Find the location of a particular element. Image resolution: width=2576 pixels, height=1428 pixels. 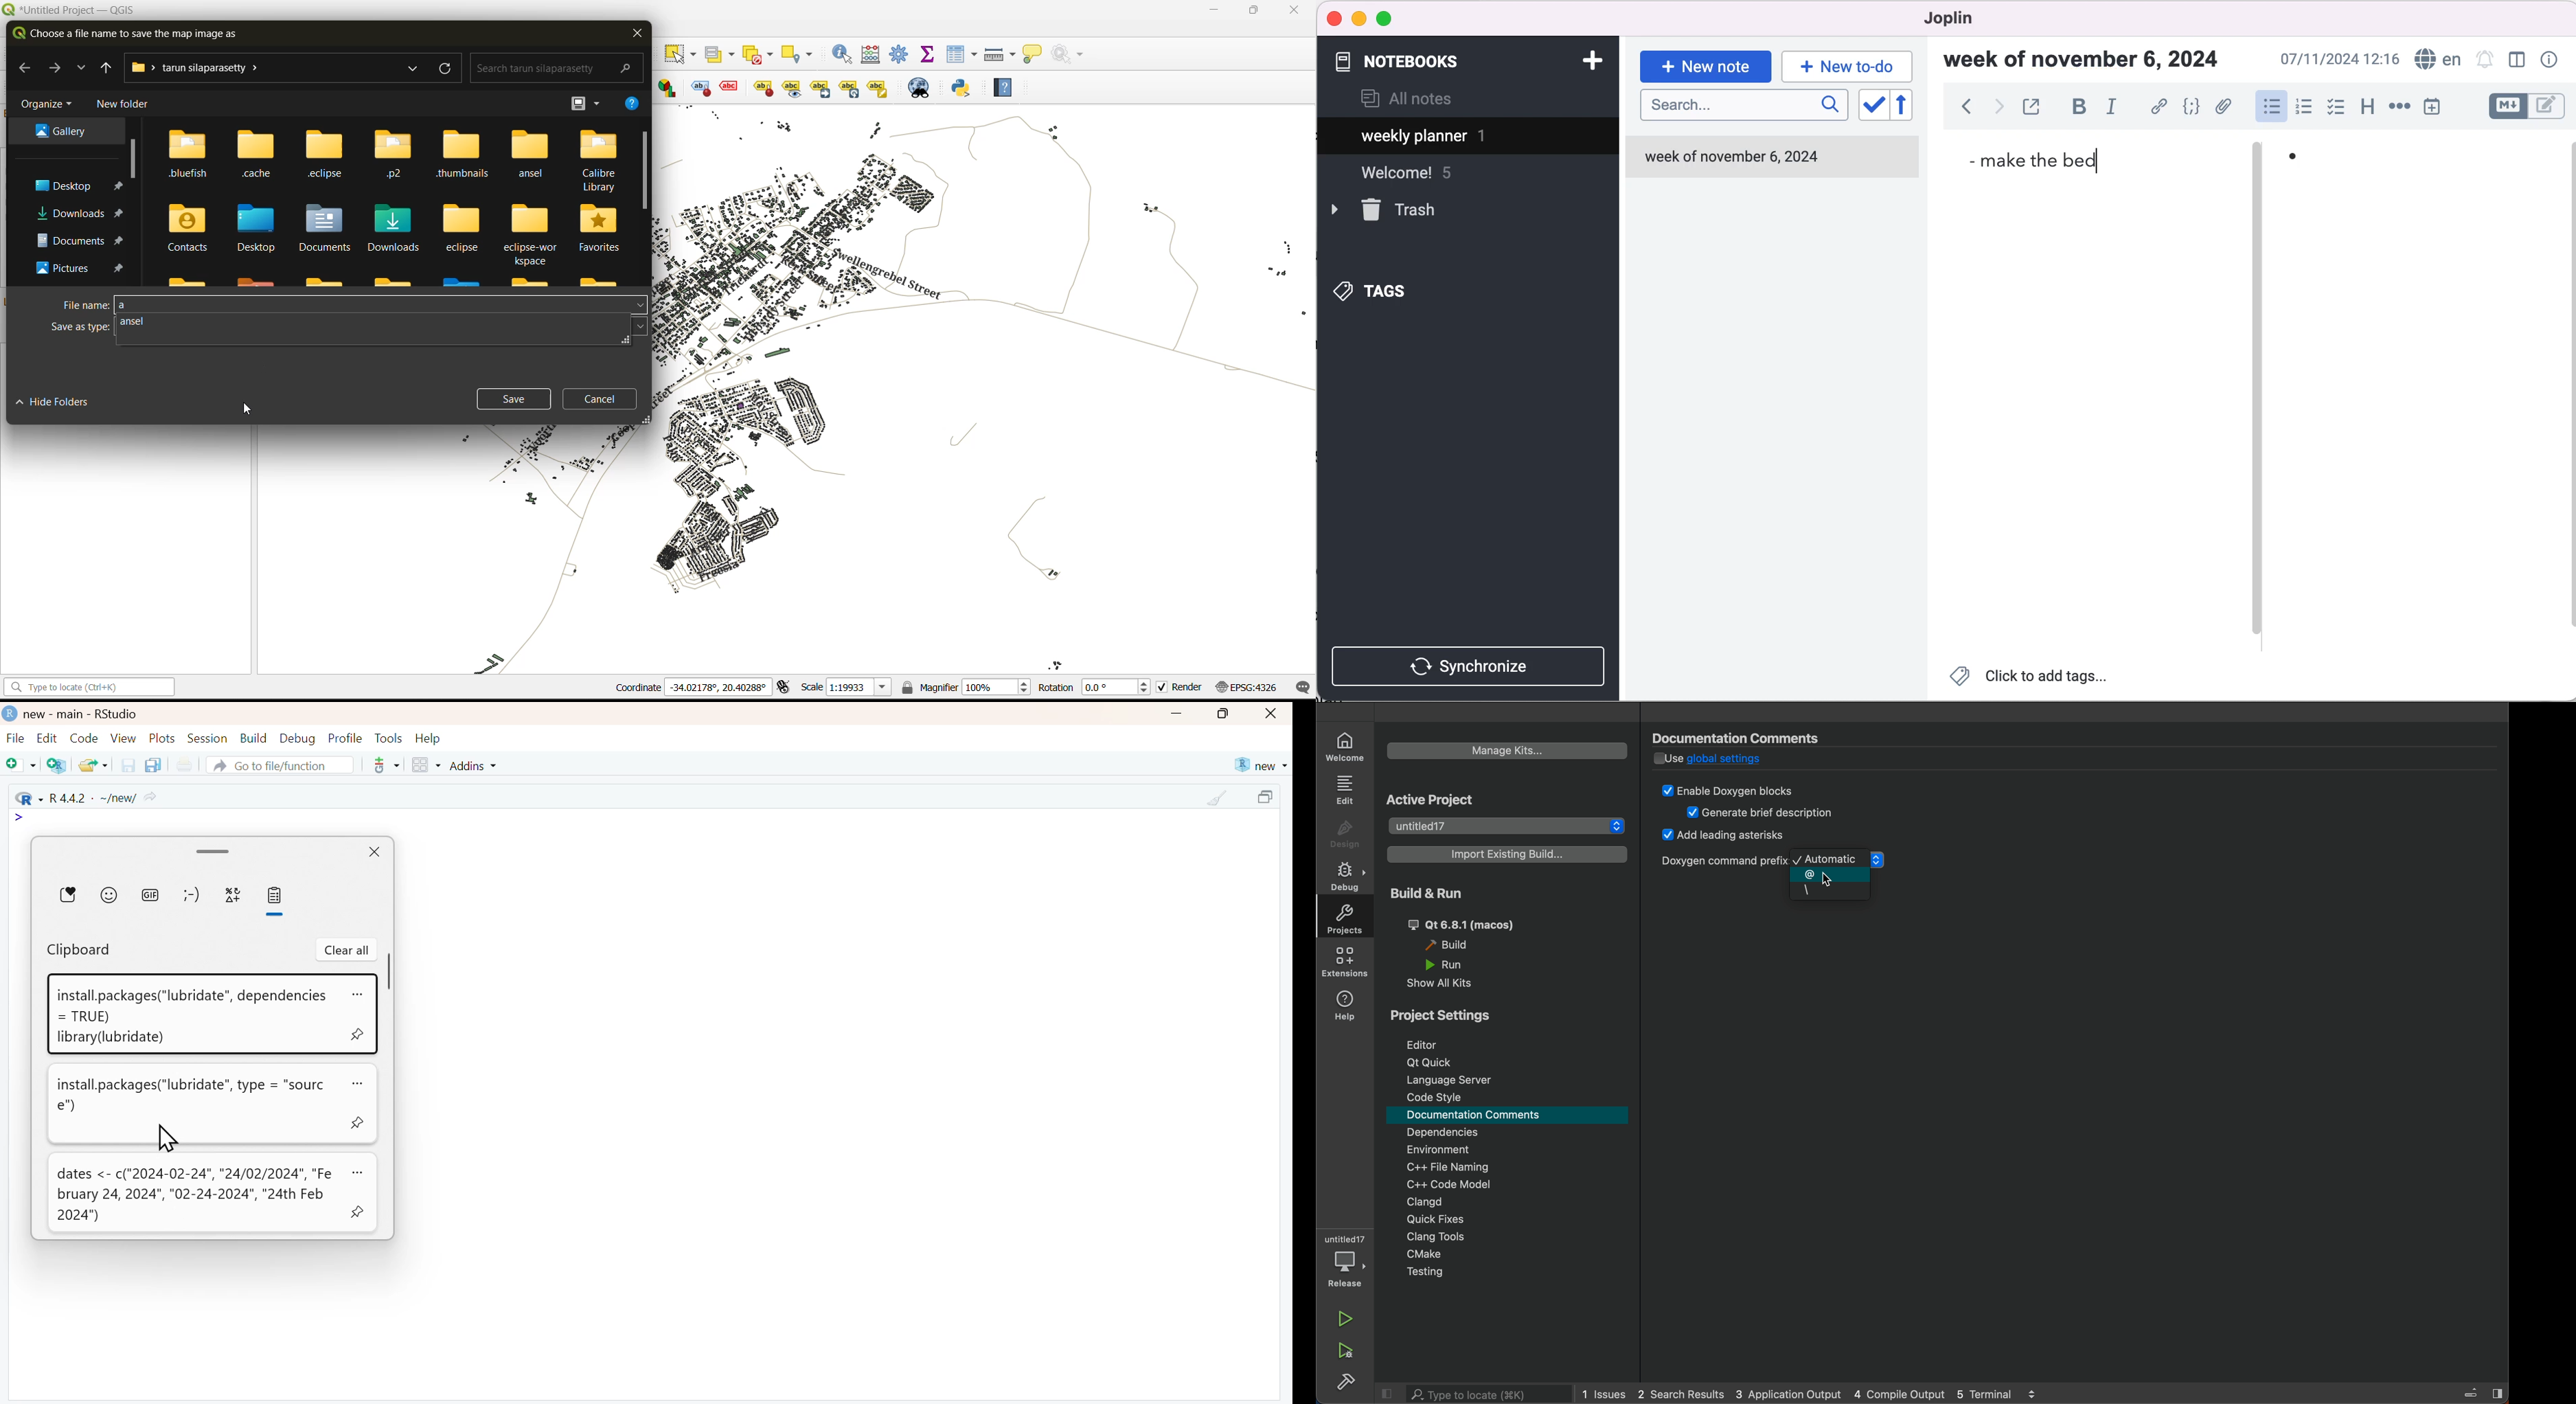

close is located at coordinates (1335, 18).